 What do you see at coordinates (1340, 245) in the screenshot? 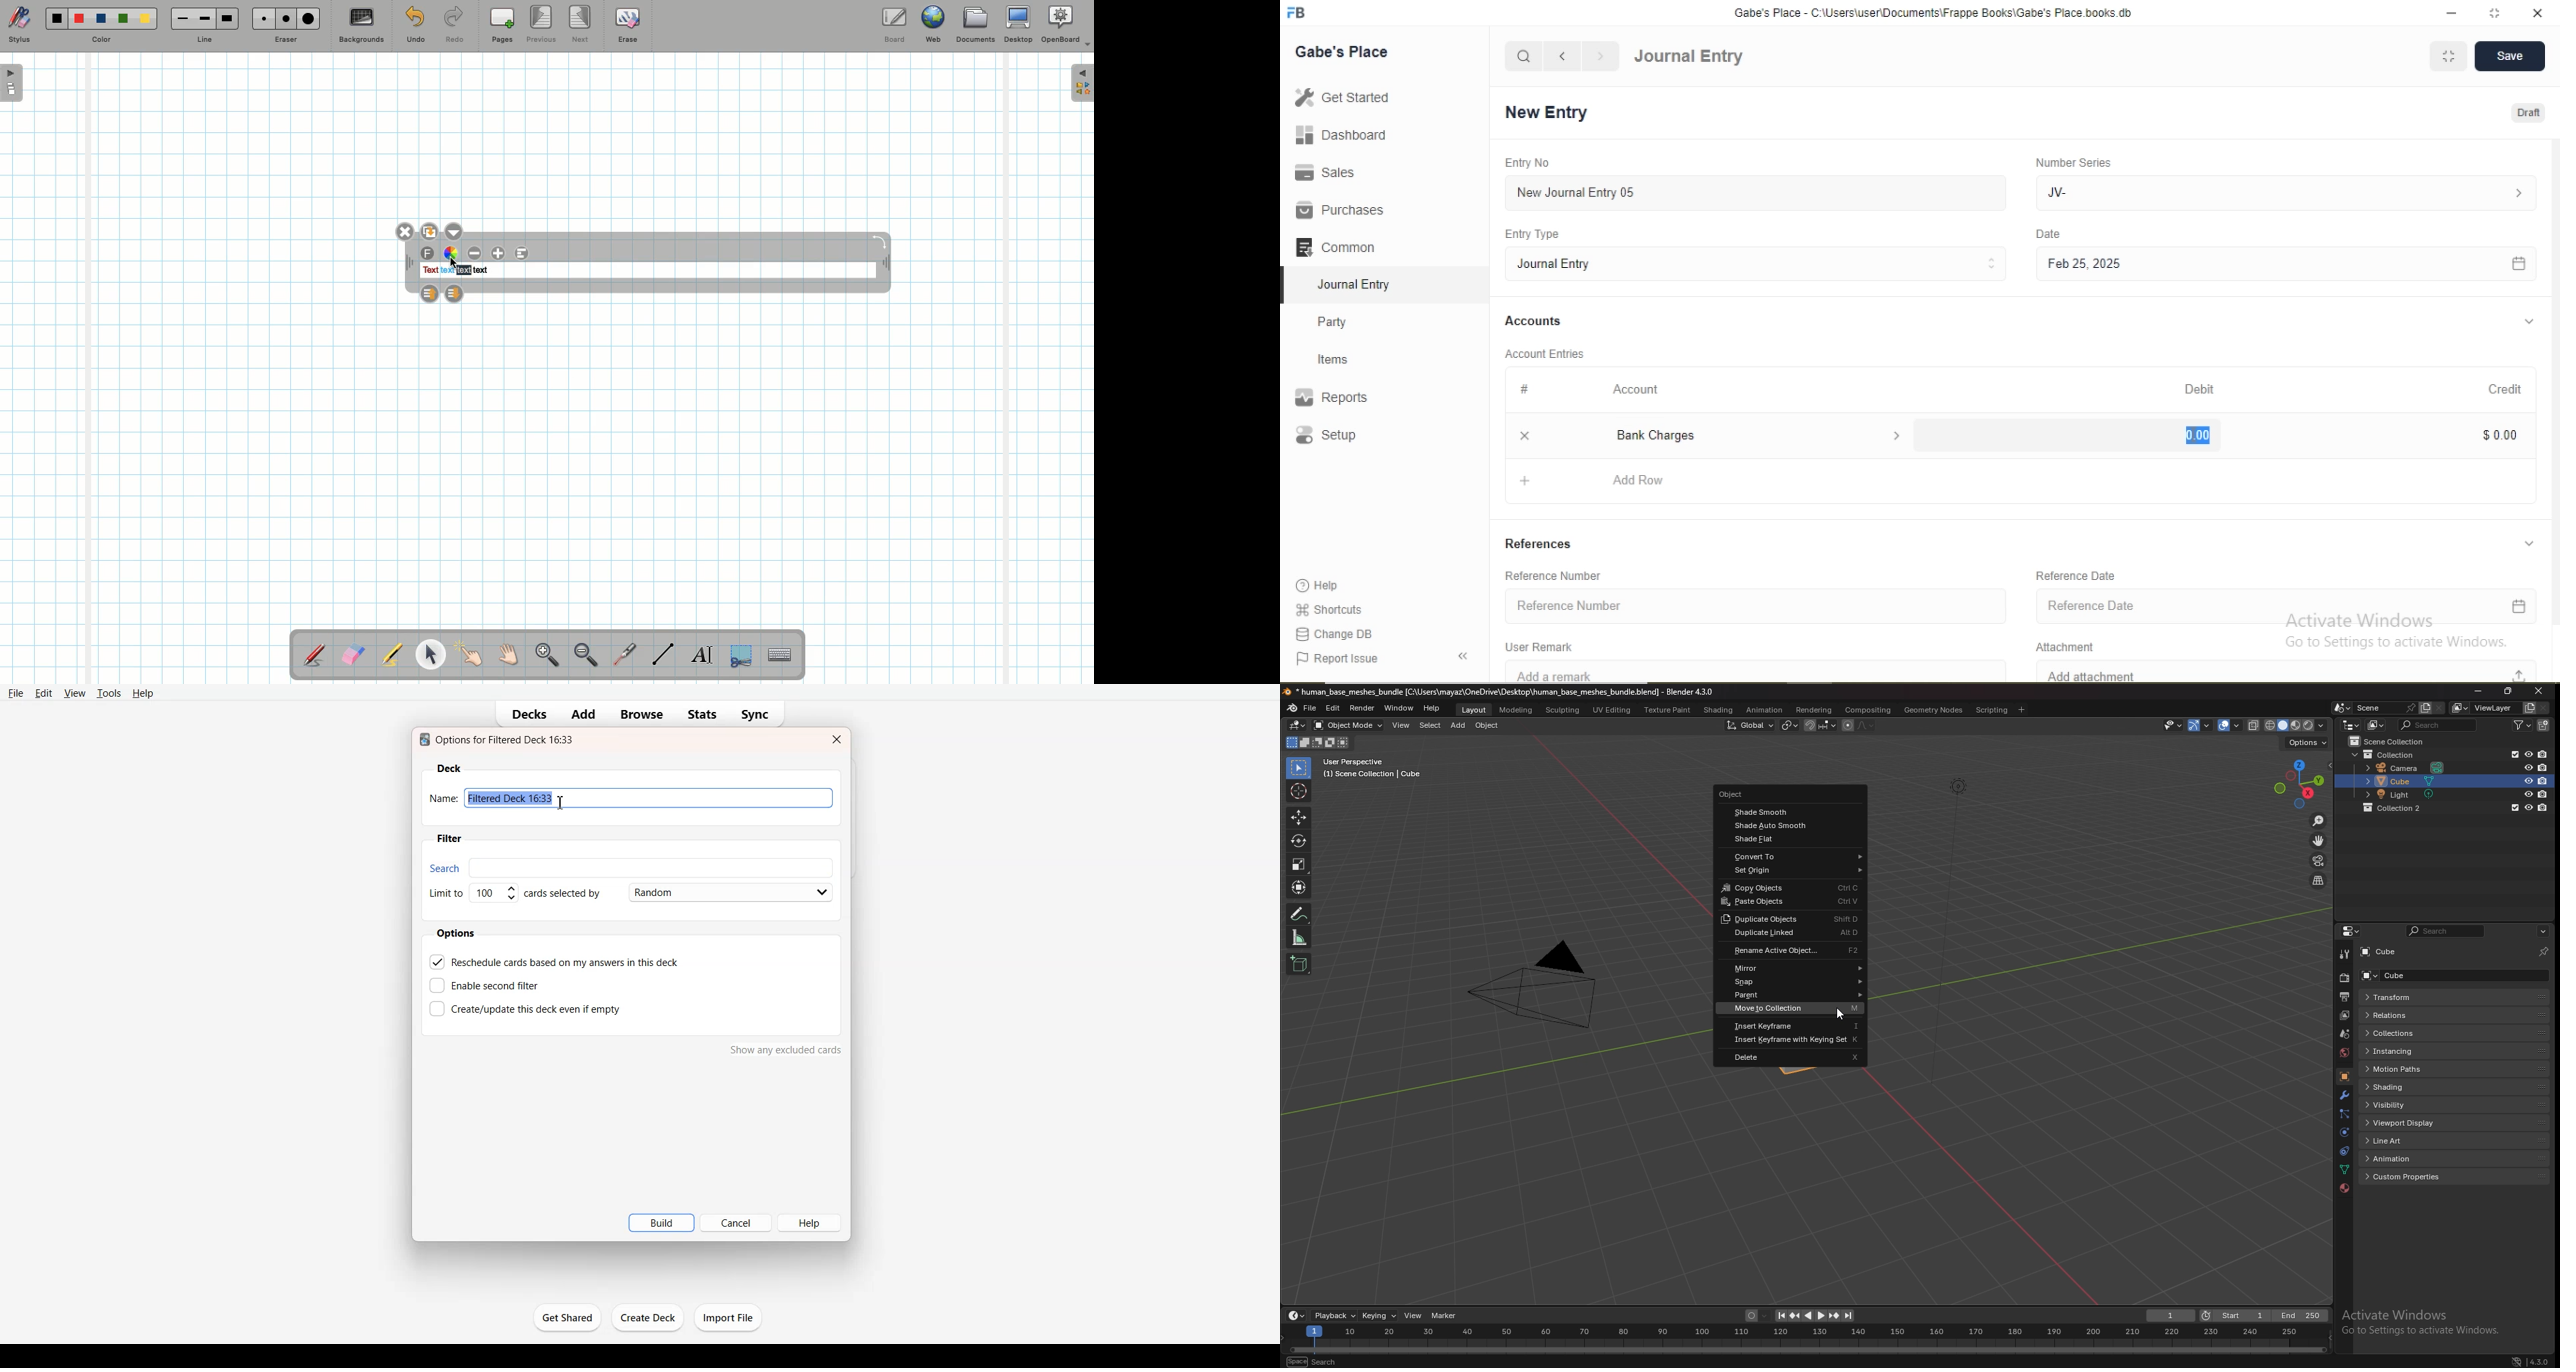
I see `Common` at bounding box center [1340, 245].